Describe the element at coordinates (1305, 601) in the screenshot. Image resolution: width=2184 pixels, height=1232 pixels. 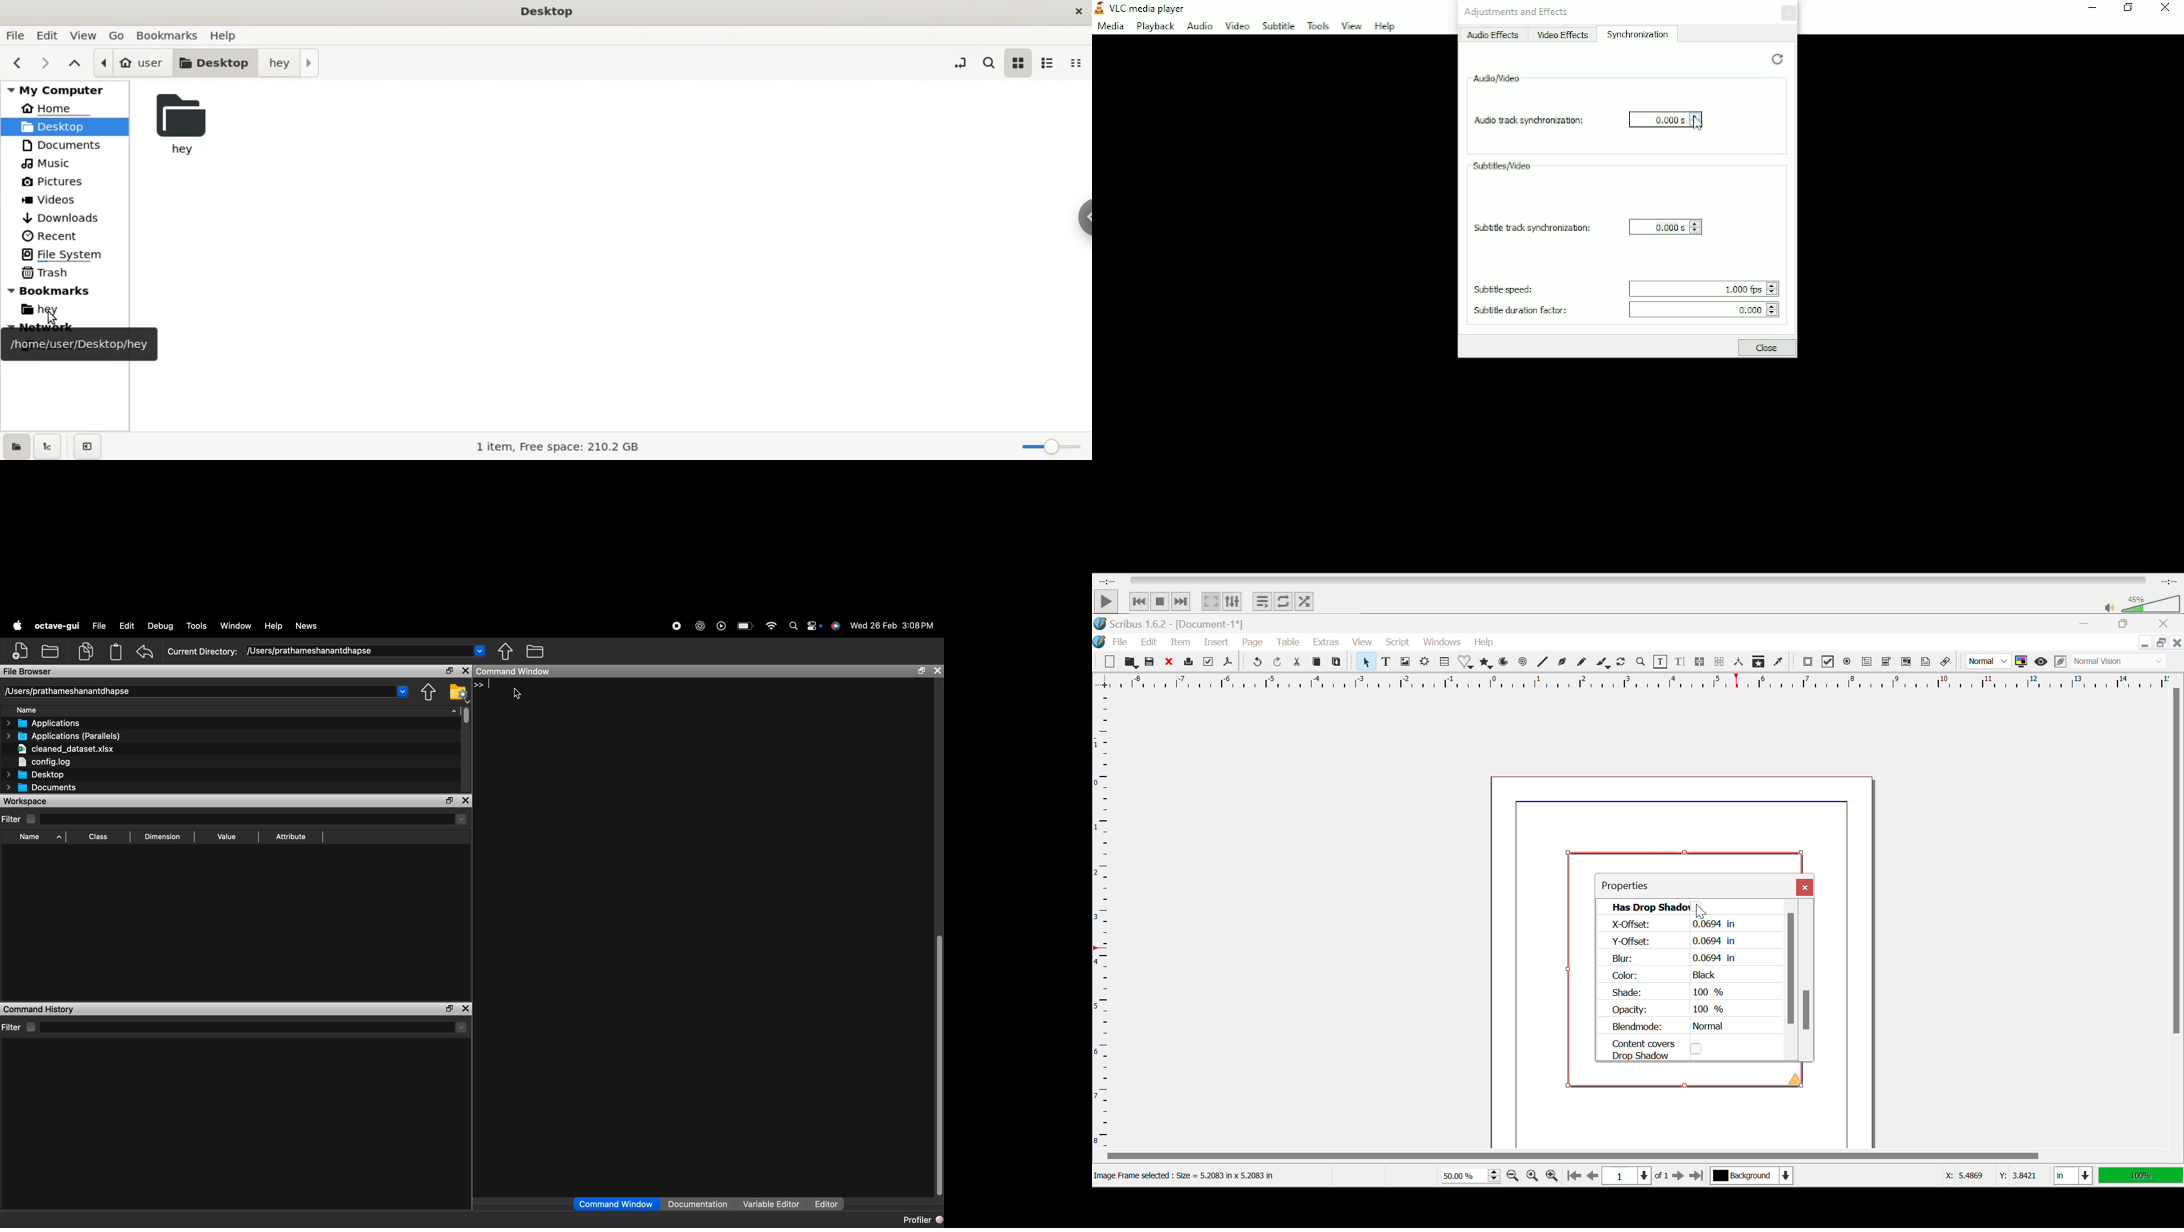
I see `Random` at that location.